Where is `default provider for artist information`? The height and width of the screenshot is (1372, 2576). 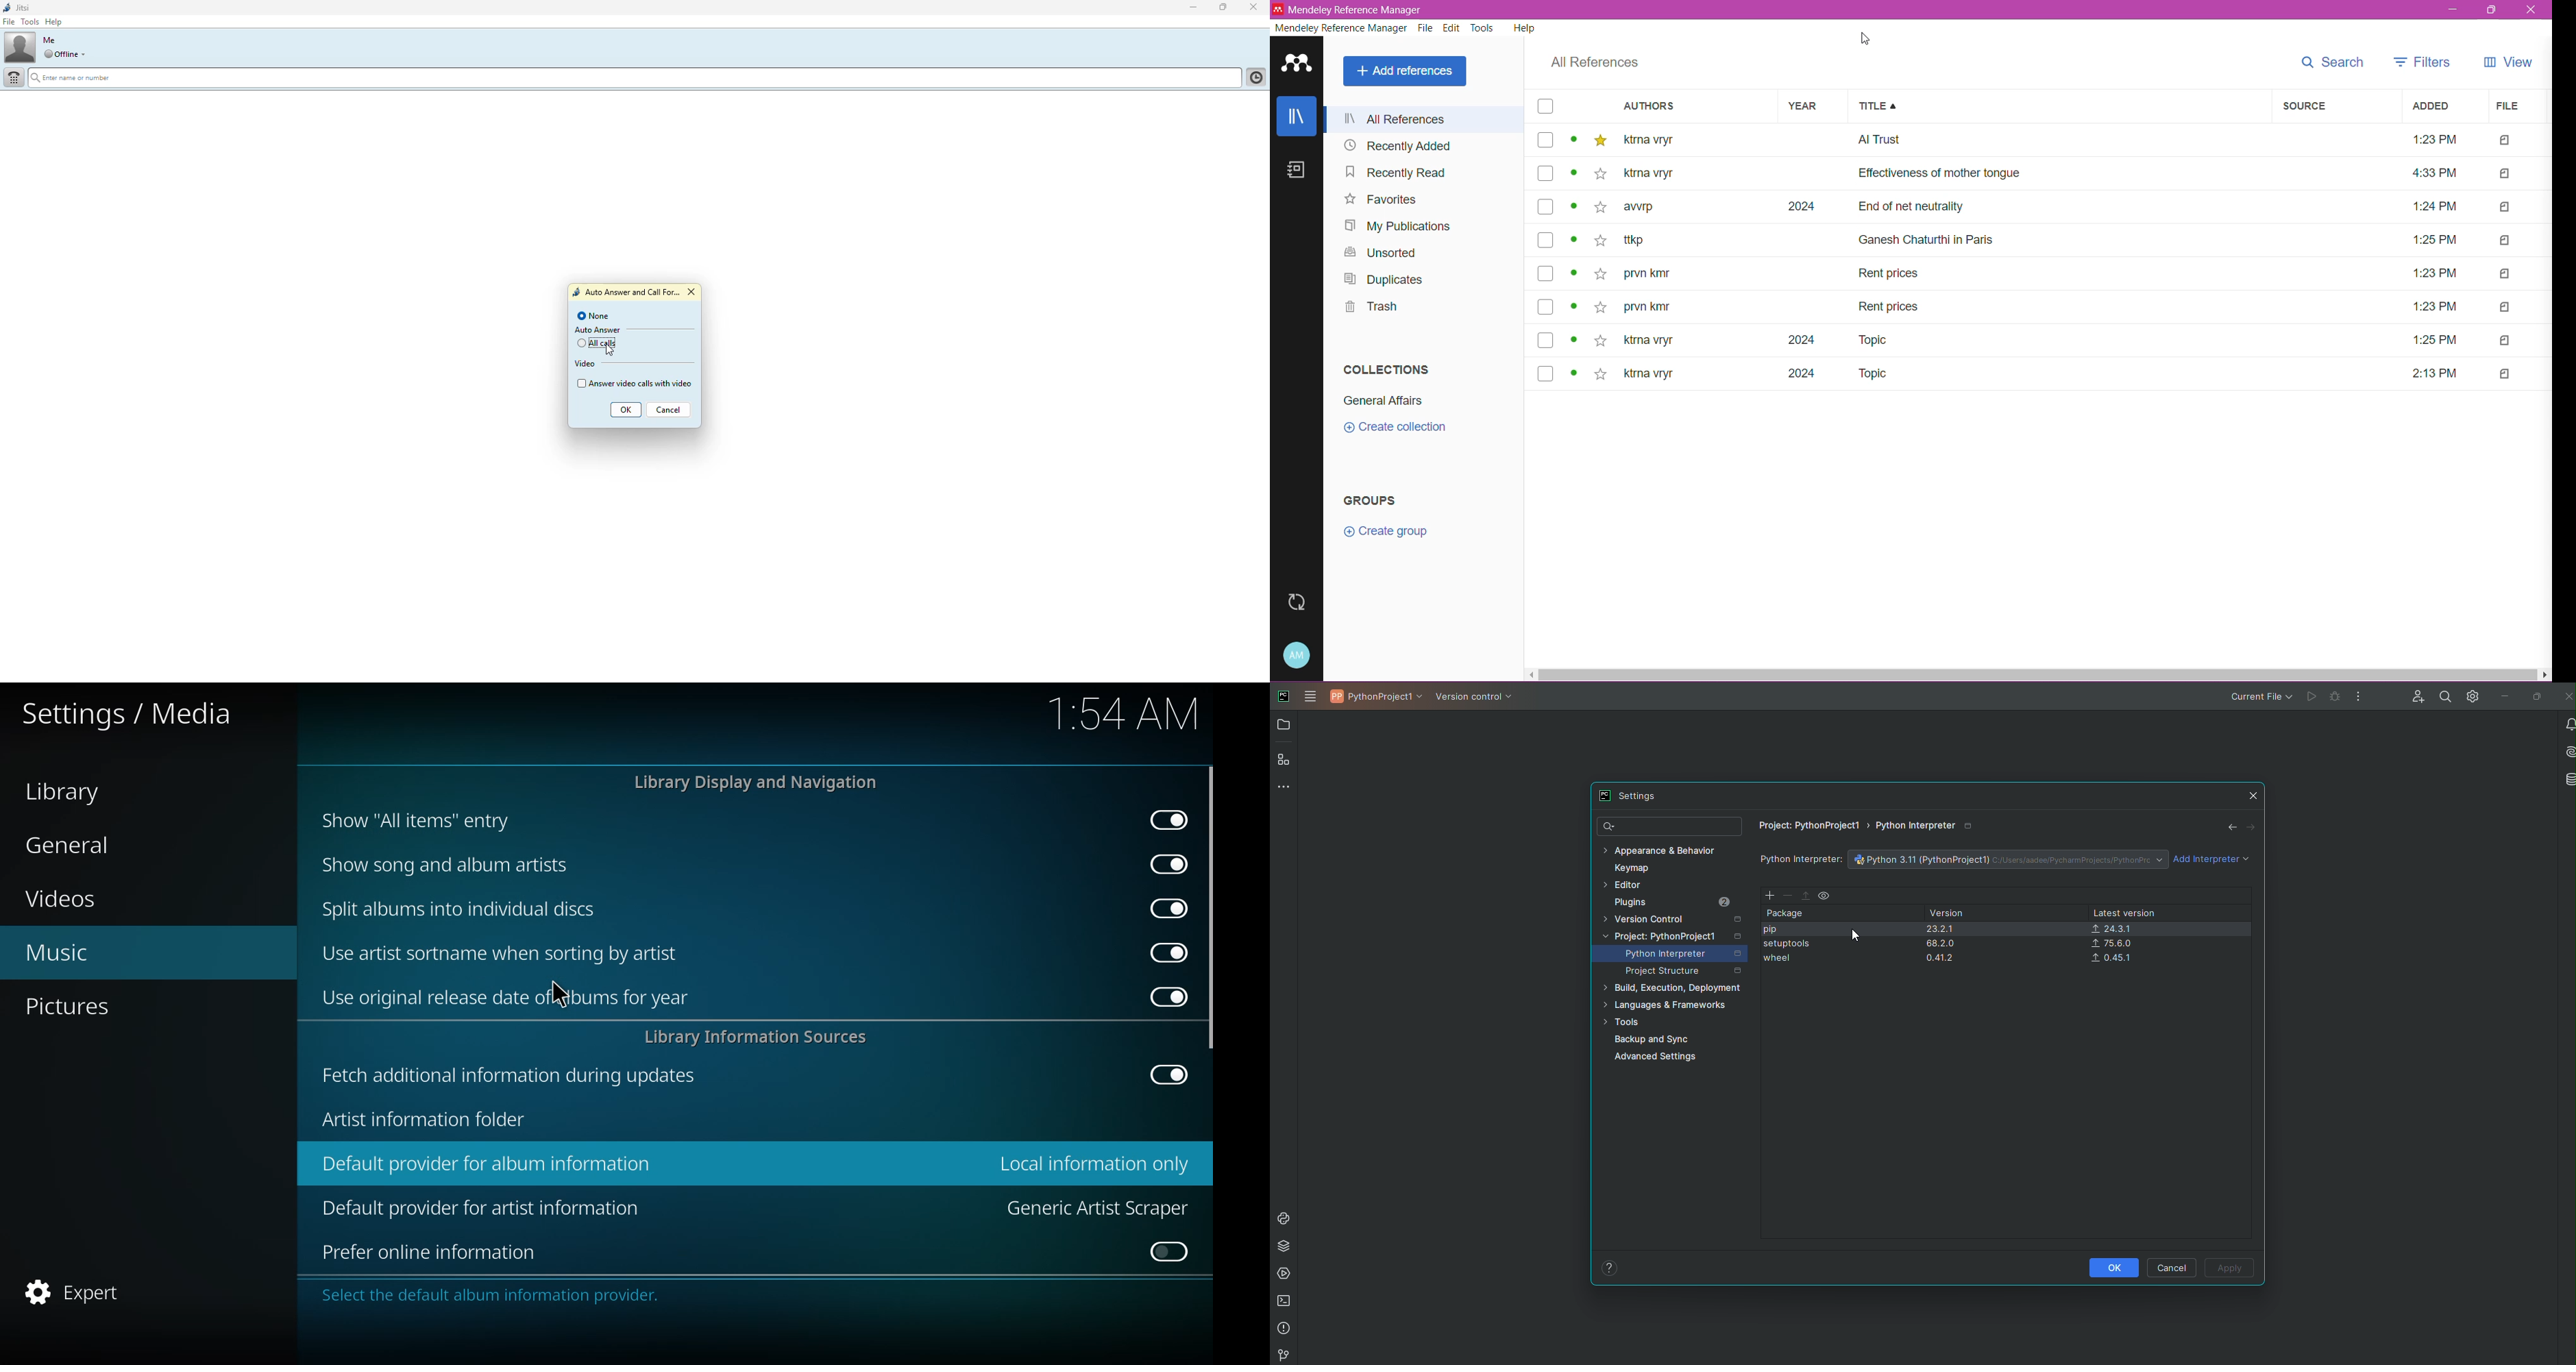
default provider for artist information is located at coordinates (482, 1208).